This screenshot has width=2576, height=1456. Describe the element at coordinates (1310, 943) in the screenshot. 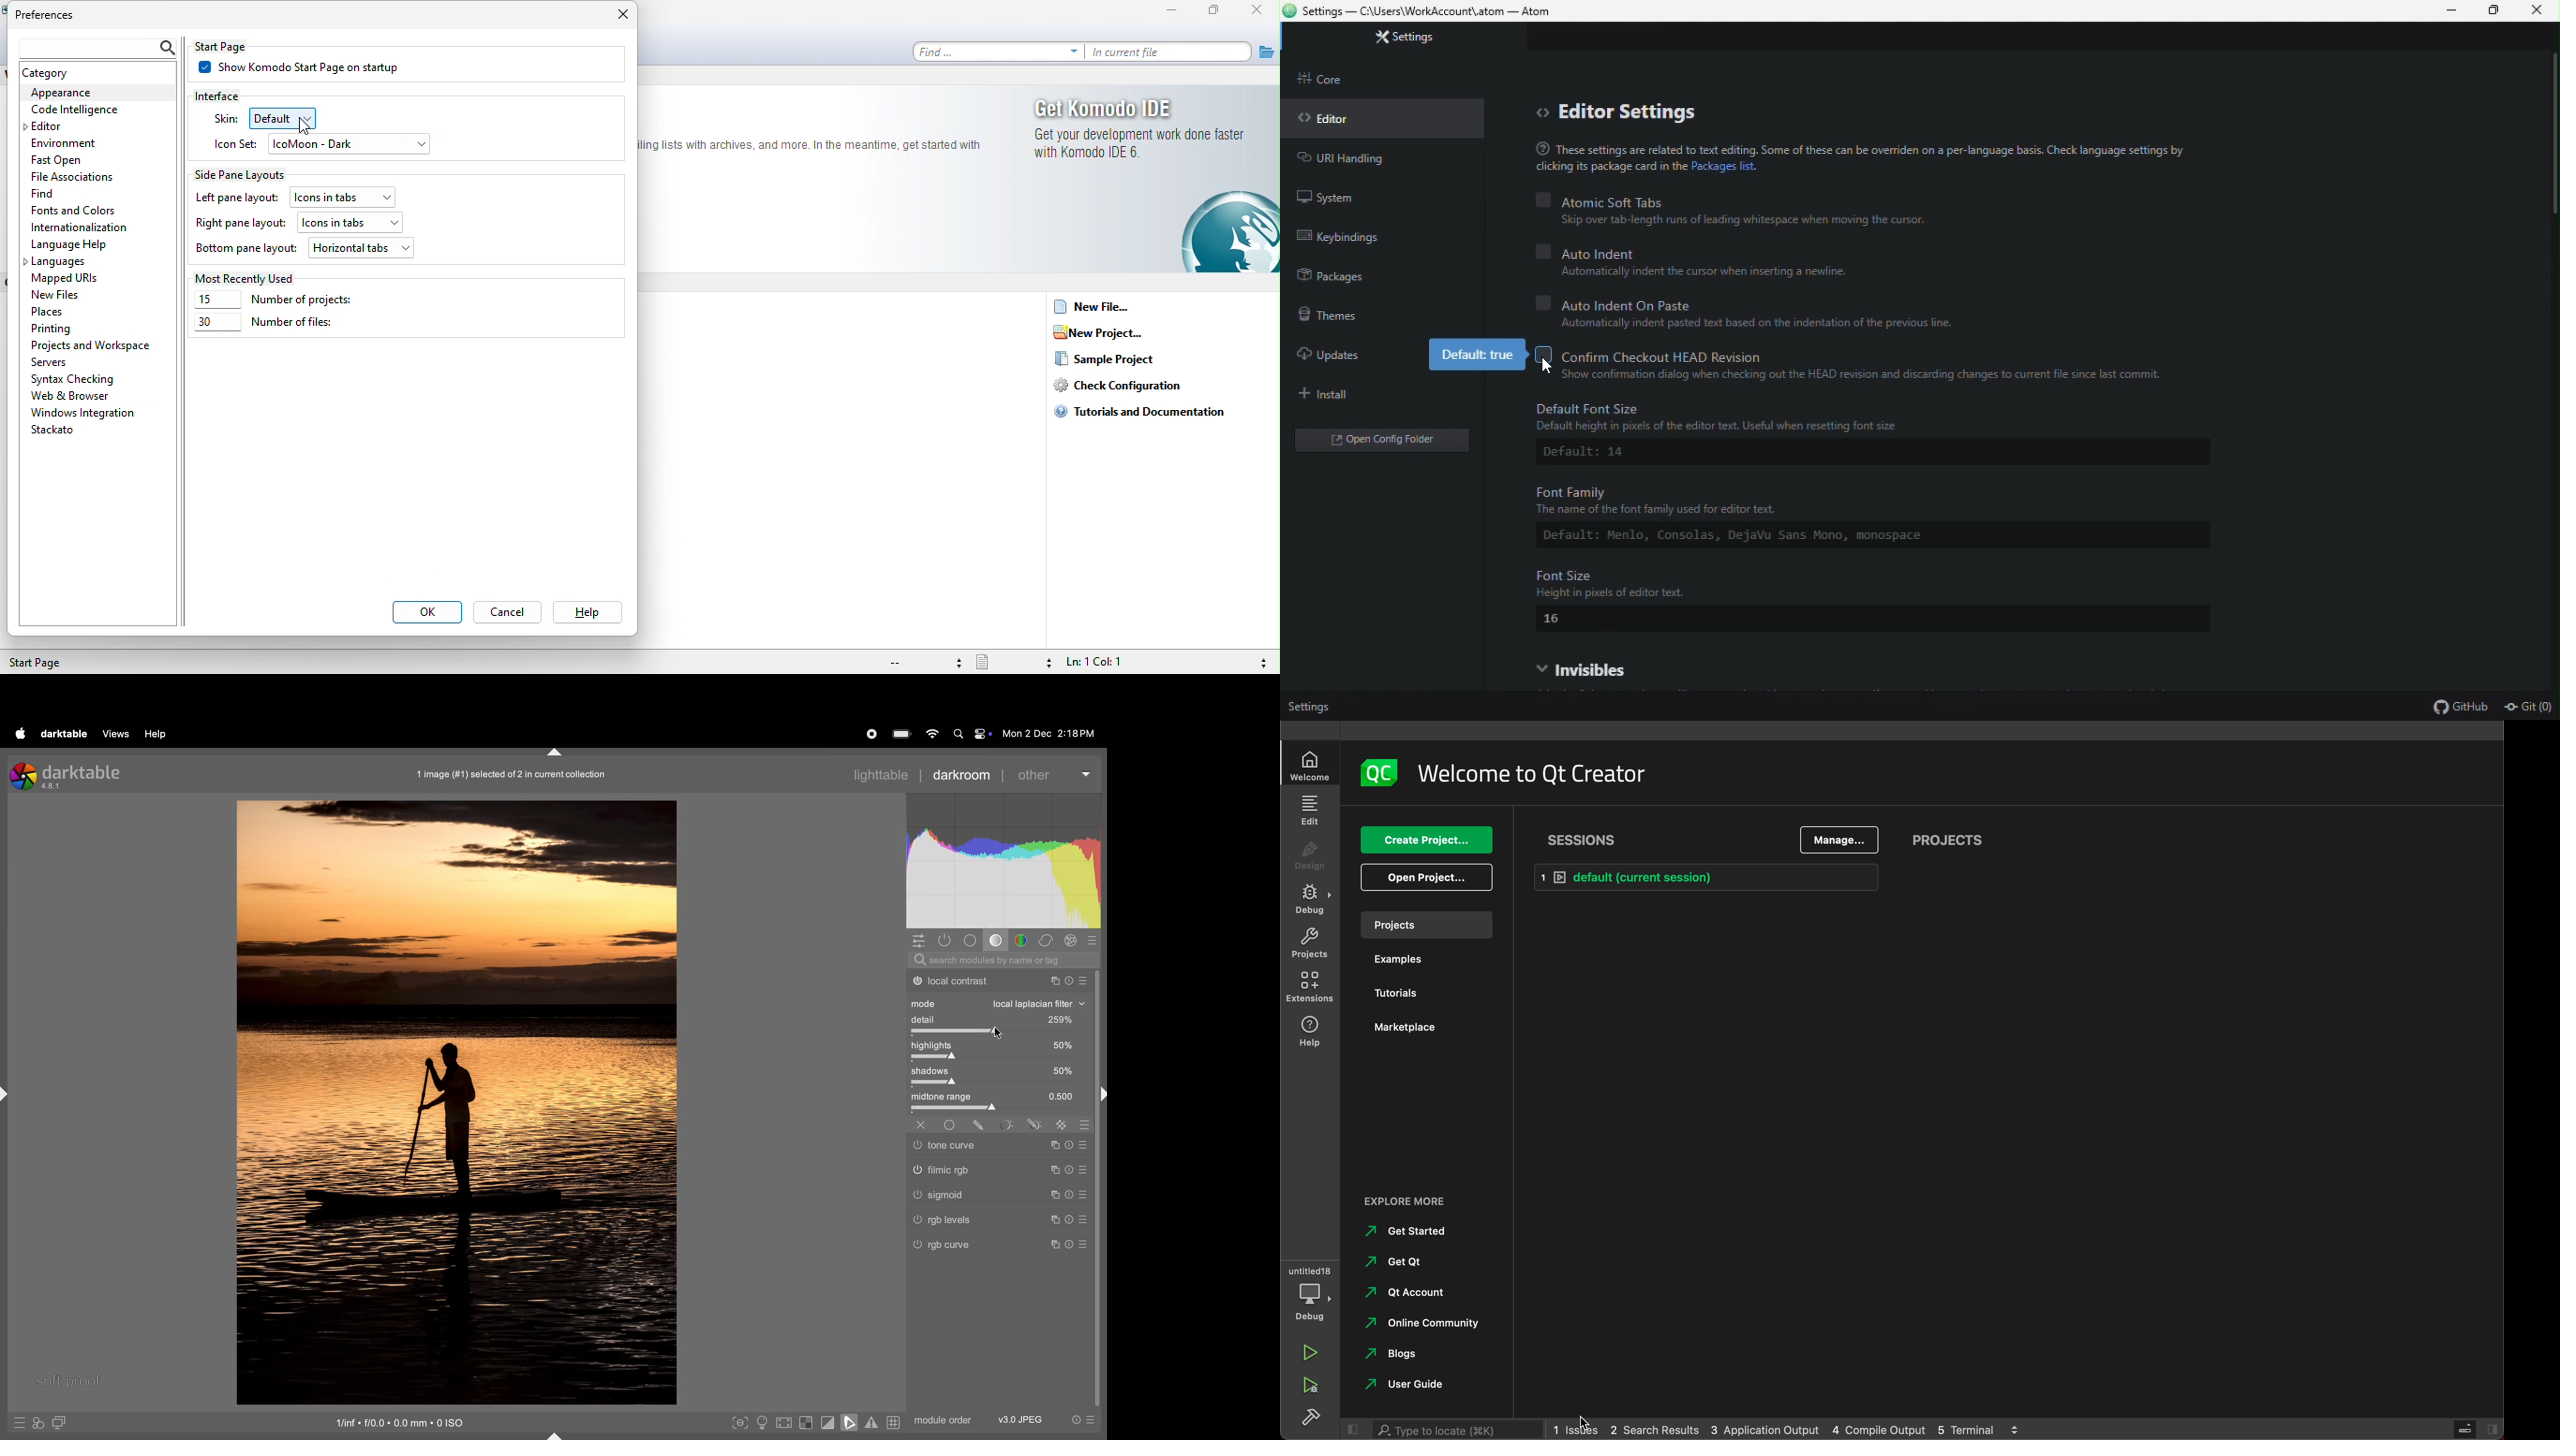

I see `projects` at that location.